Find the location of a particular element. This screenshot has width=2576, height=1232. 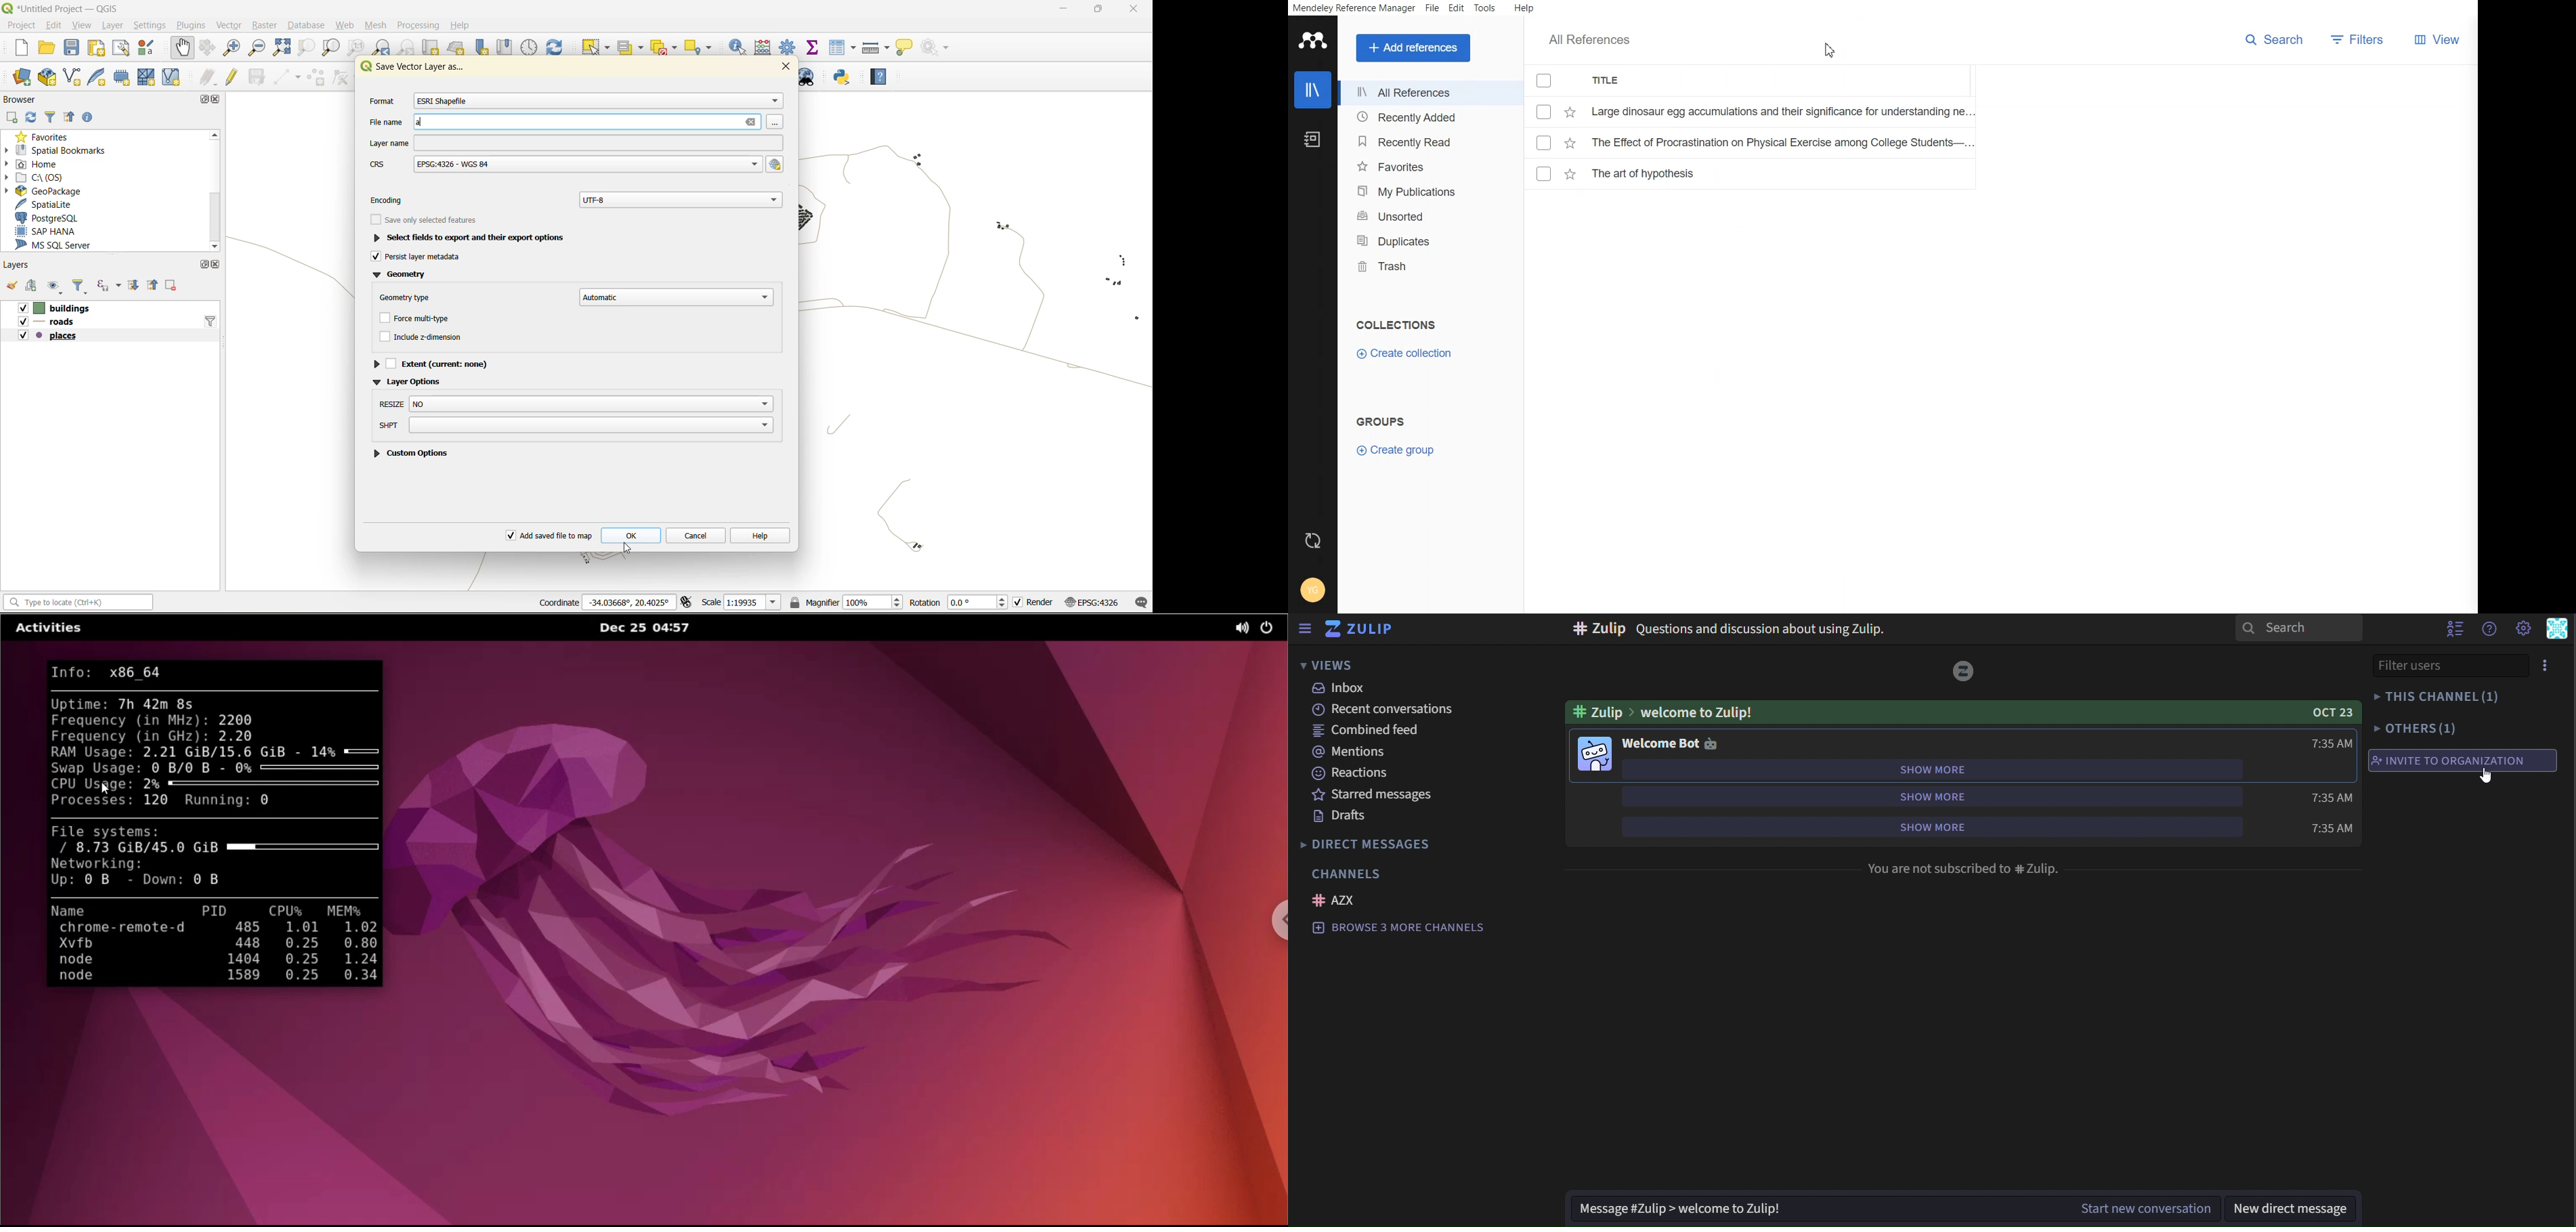

new mesh is located at coordinates (145, 77).